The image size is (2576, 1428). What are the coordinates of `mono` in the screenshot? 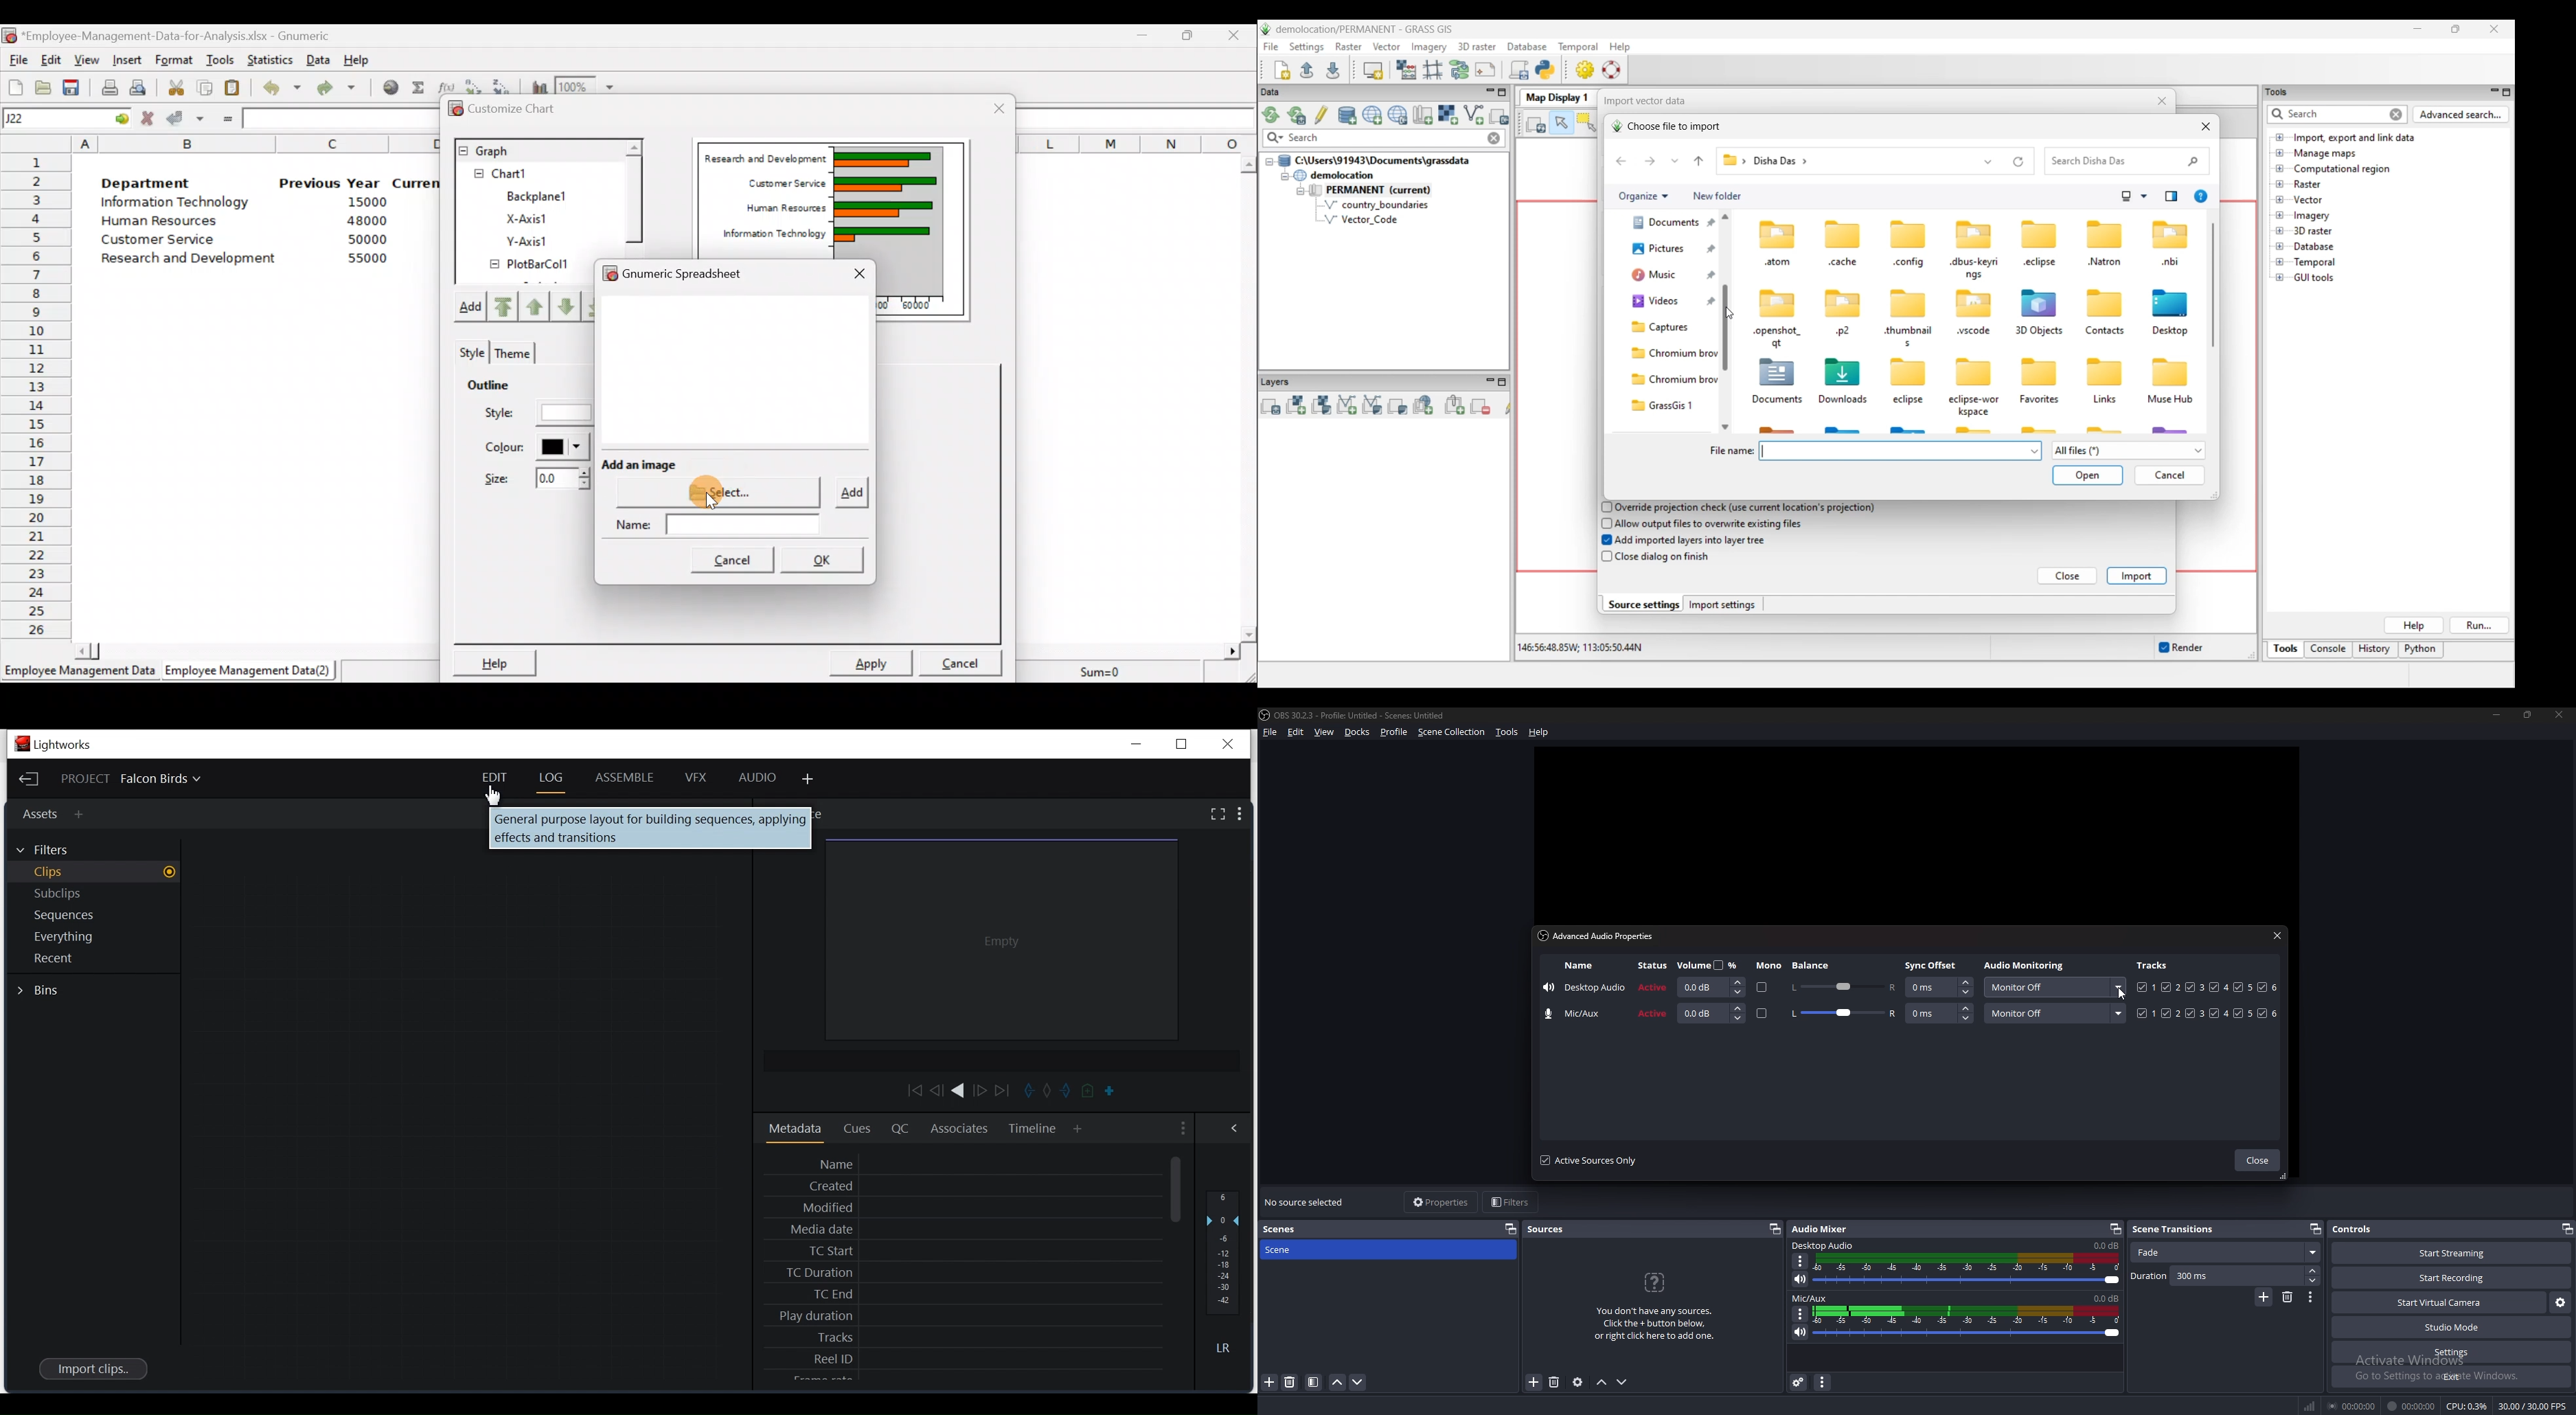 It's located at (1762, 1015).